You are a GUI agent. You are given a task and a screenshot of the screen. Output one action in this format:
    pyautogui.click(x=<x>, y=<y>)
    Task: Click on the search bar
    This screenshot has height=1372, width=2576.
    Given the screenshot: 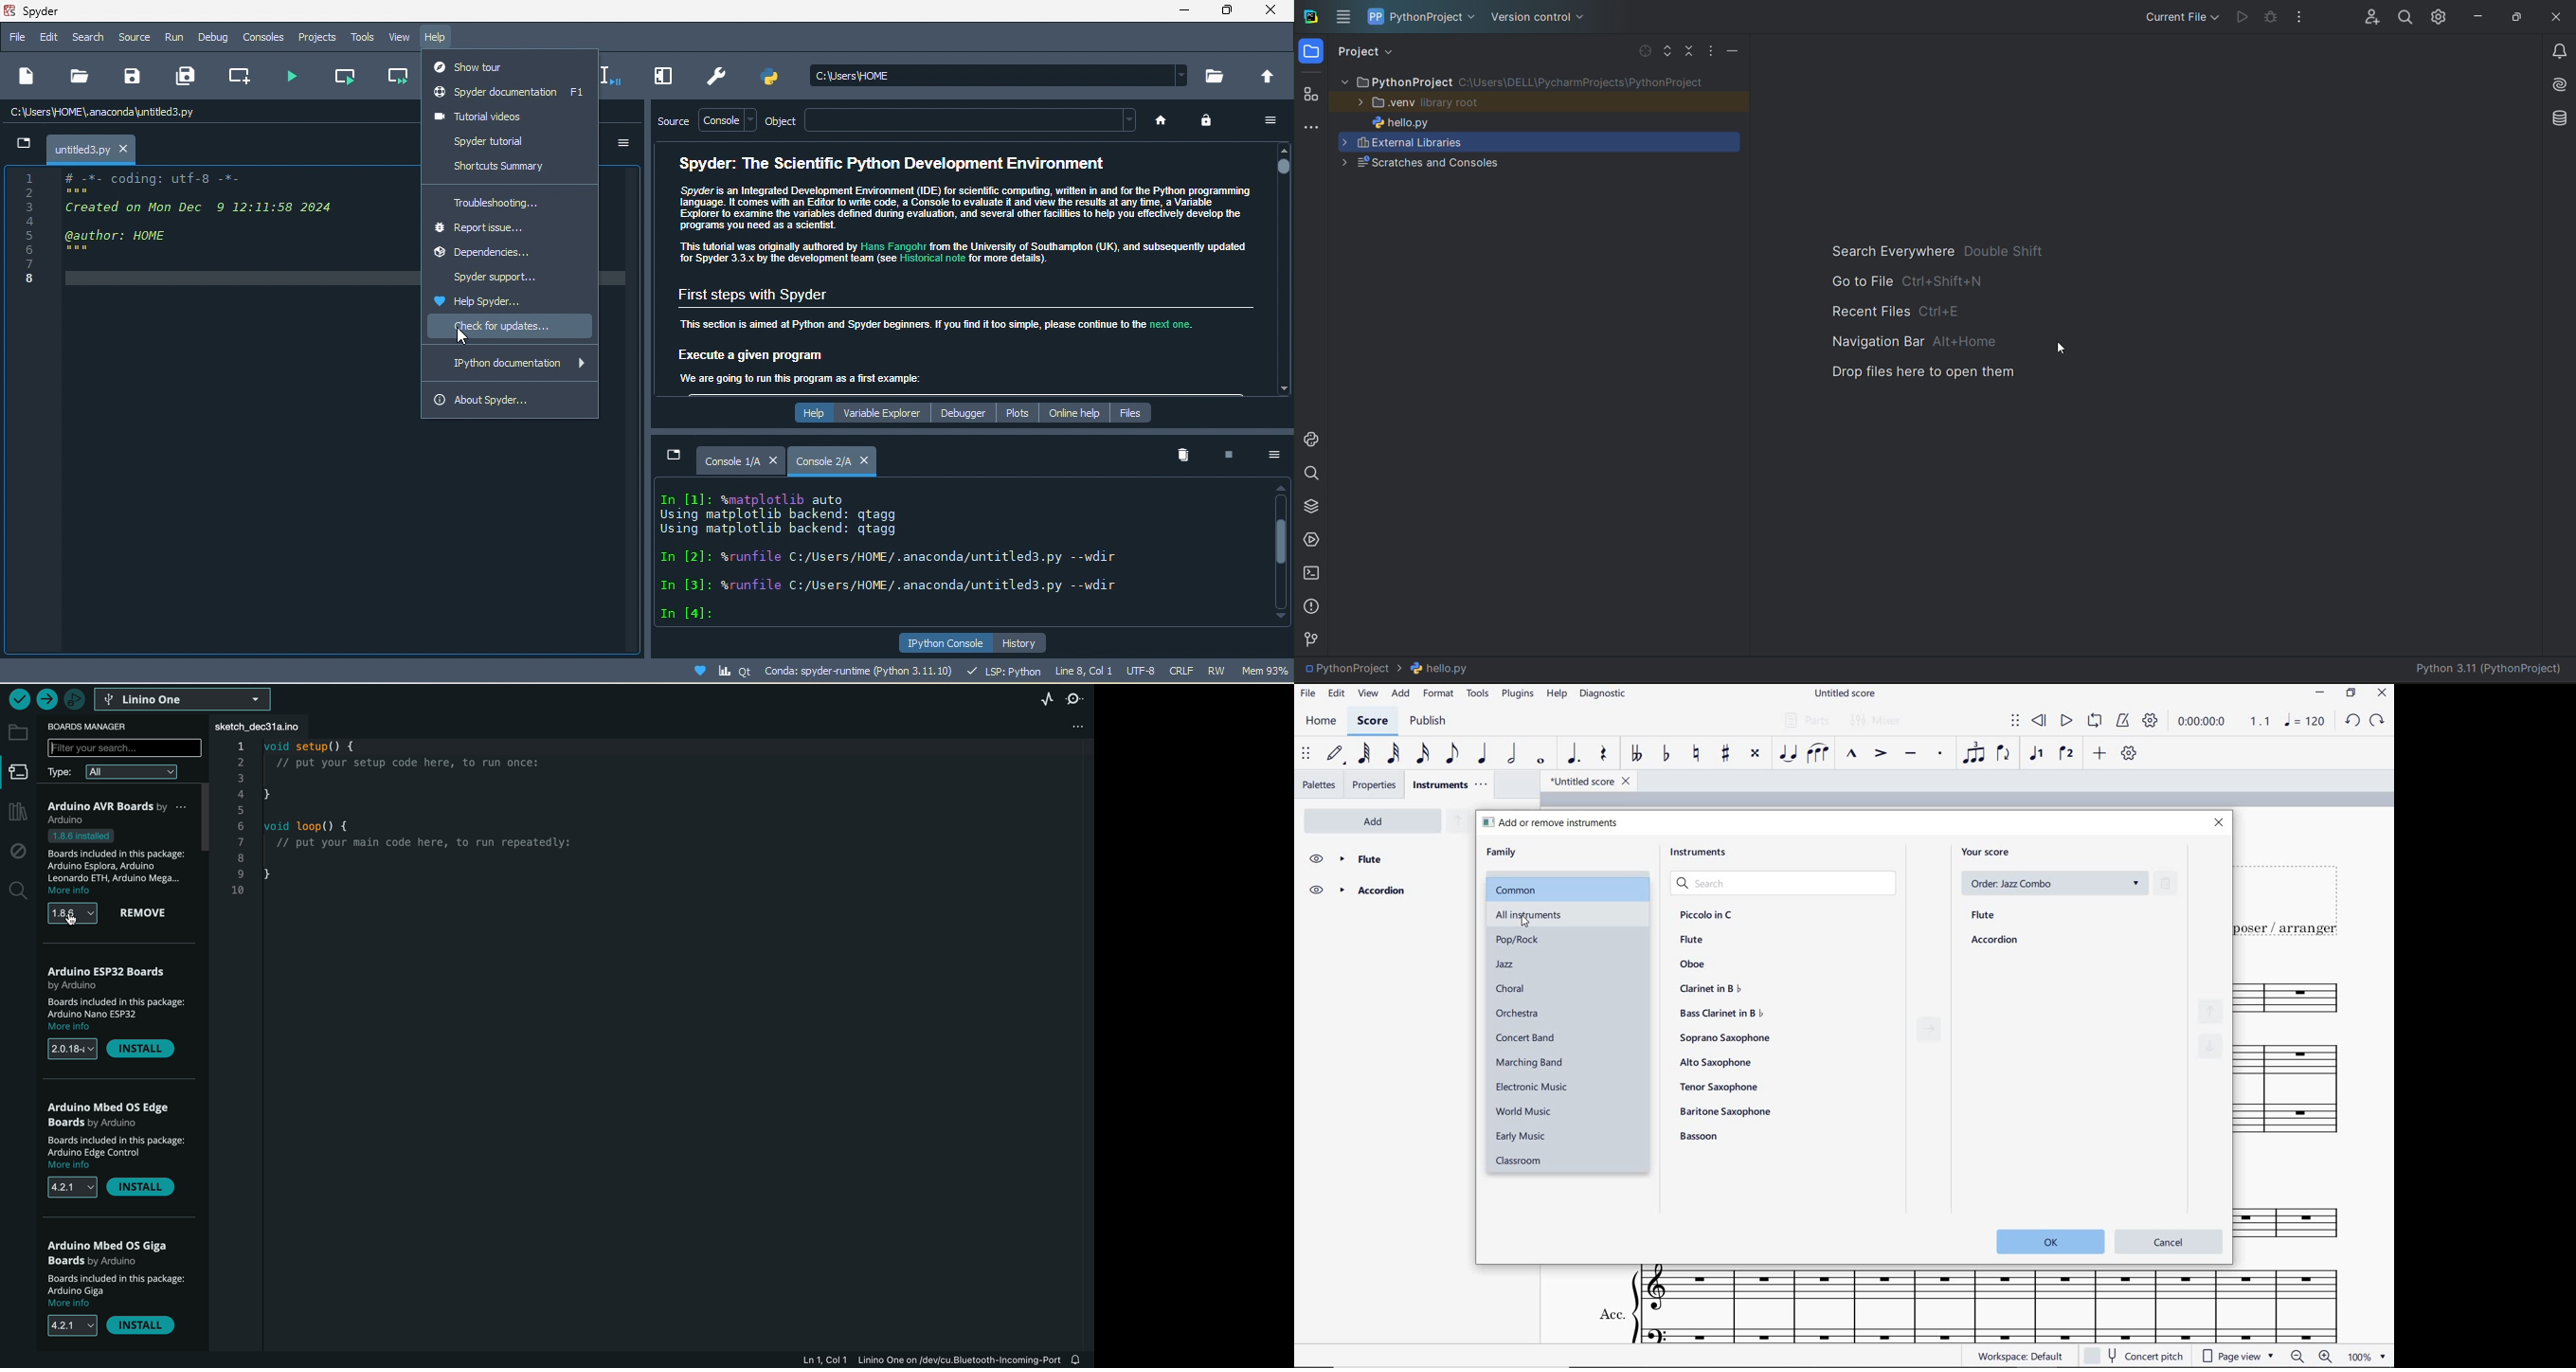 What is the action you would take?
    pyautogui.click(x=1002, y=74)
    